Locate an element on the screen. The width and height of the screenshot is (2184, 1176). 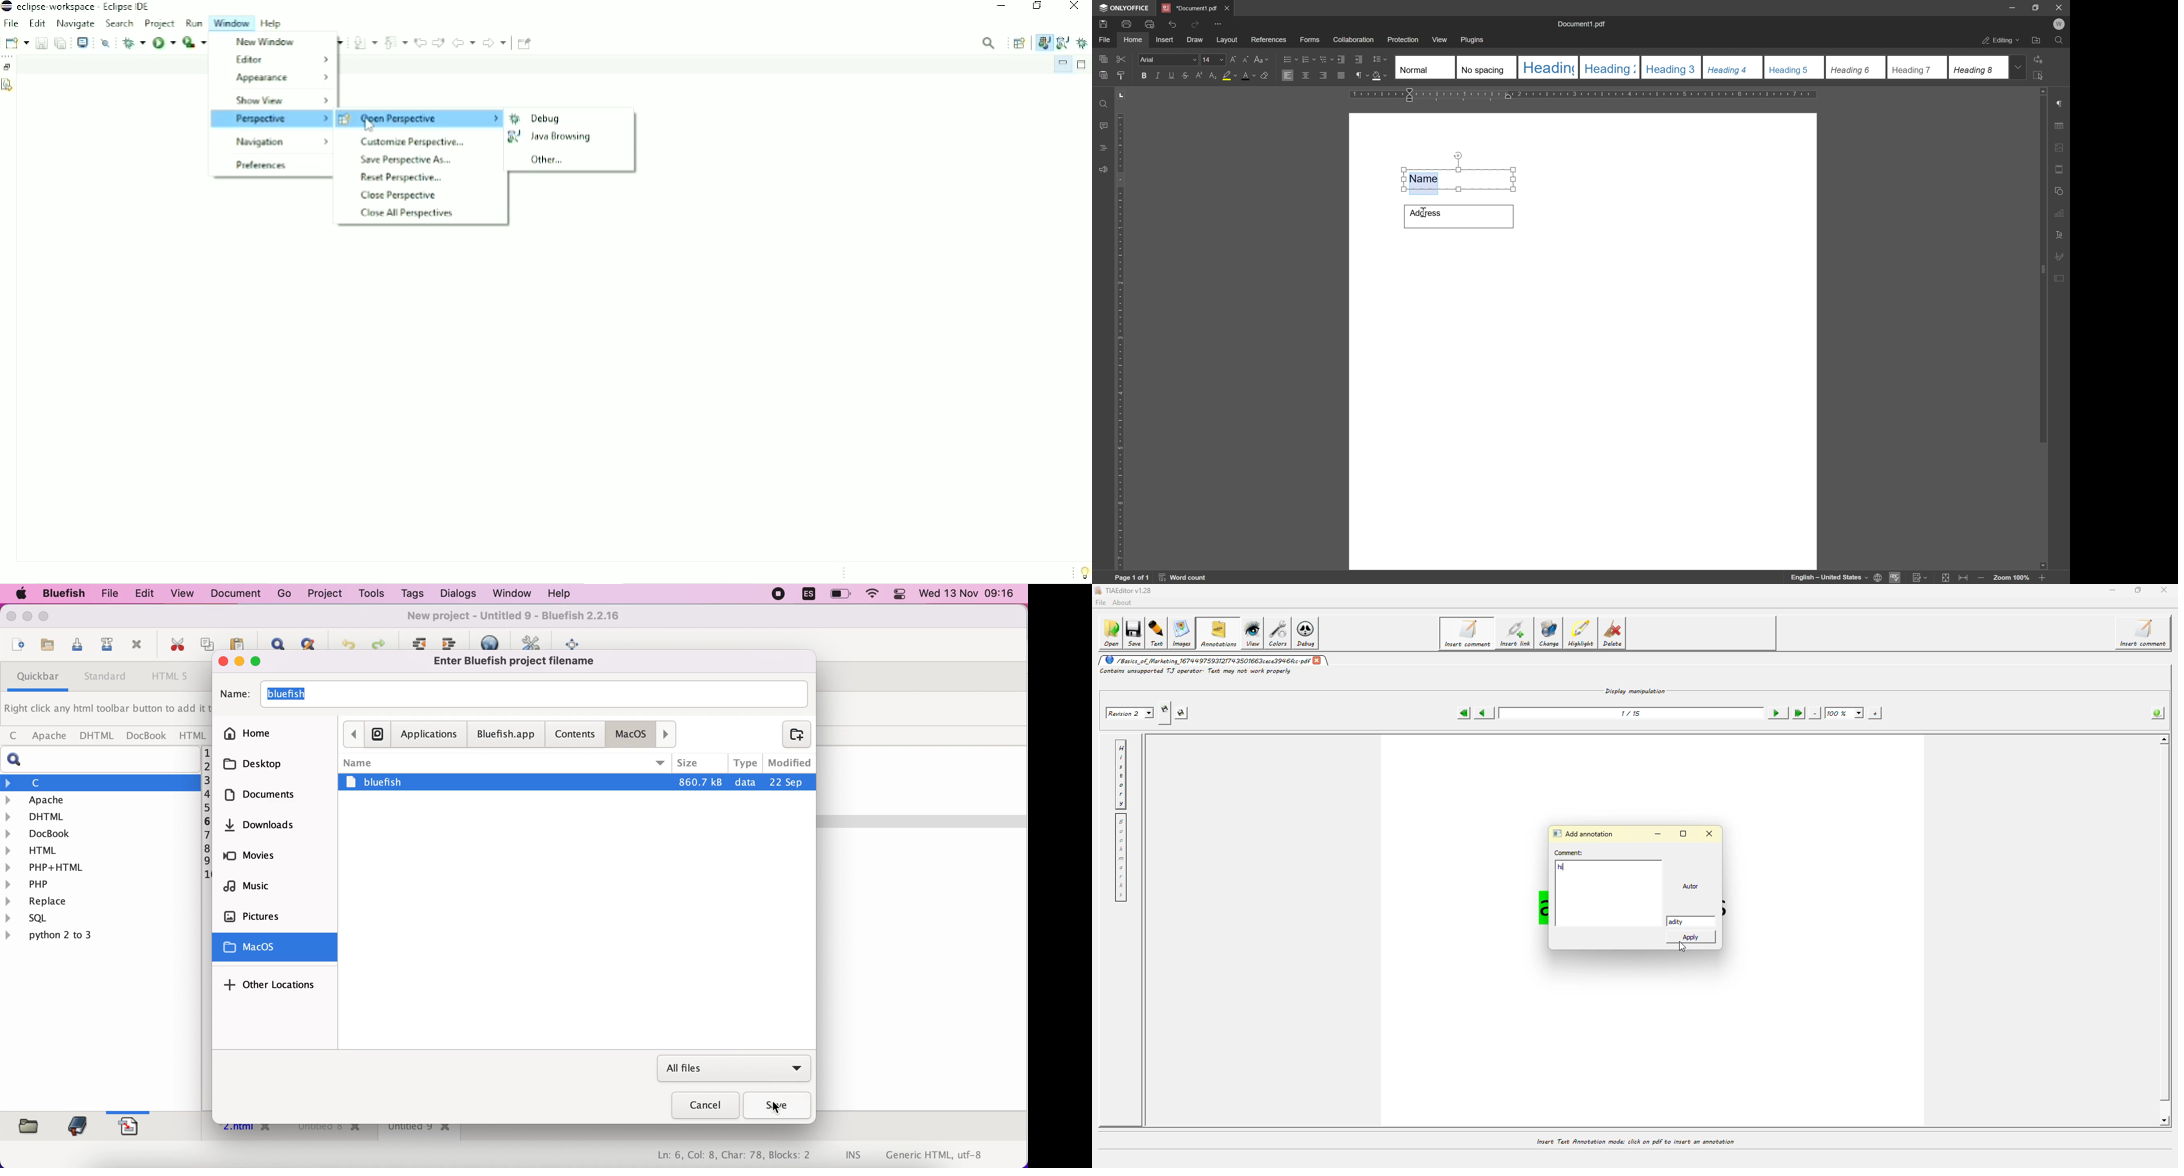
scroll bar is located at coordinates (2044, 264).